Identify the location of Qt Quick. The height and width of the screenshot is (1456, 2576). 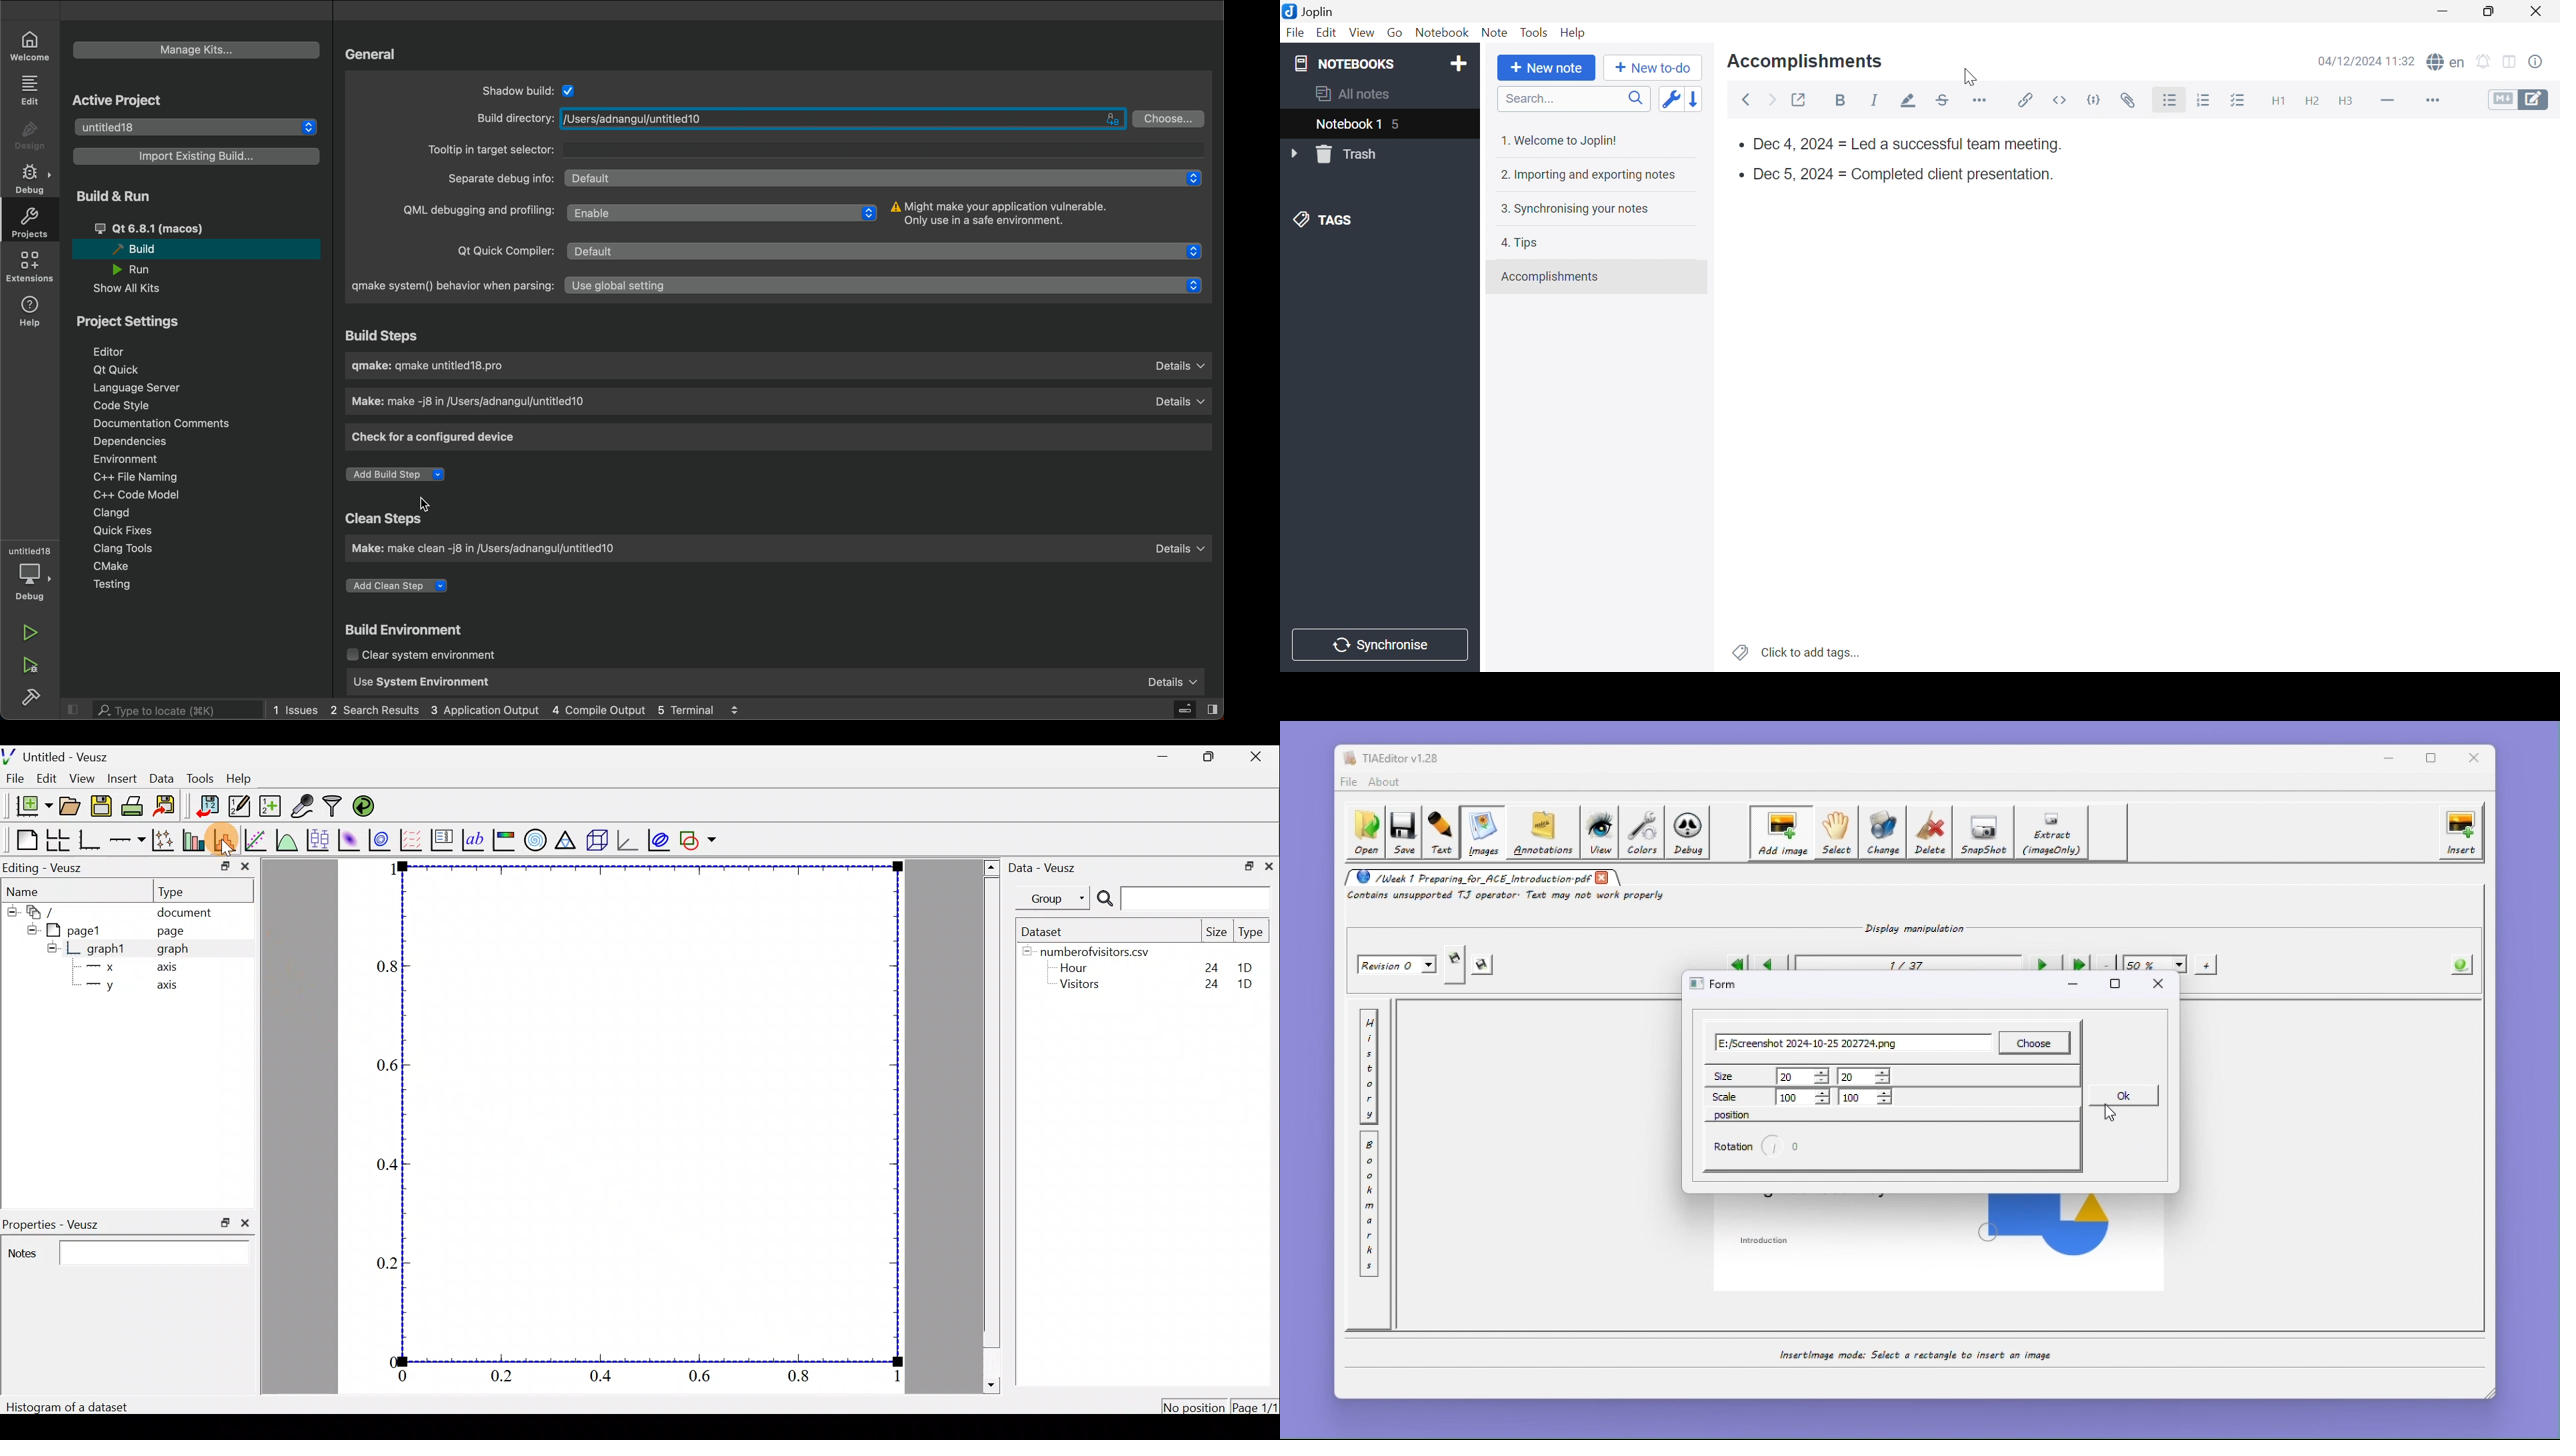
(119, 370).